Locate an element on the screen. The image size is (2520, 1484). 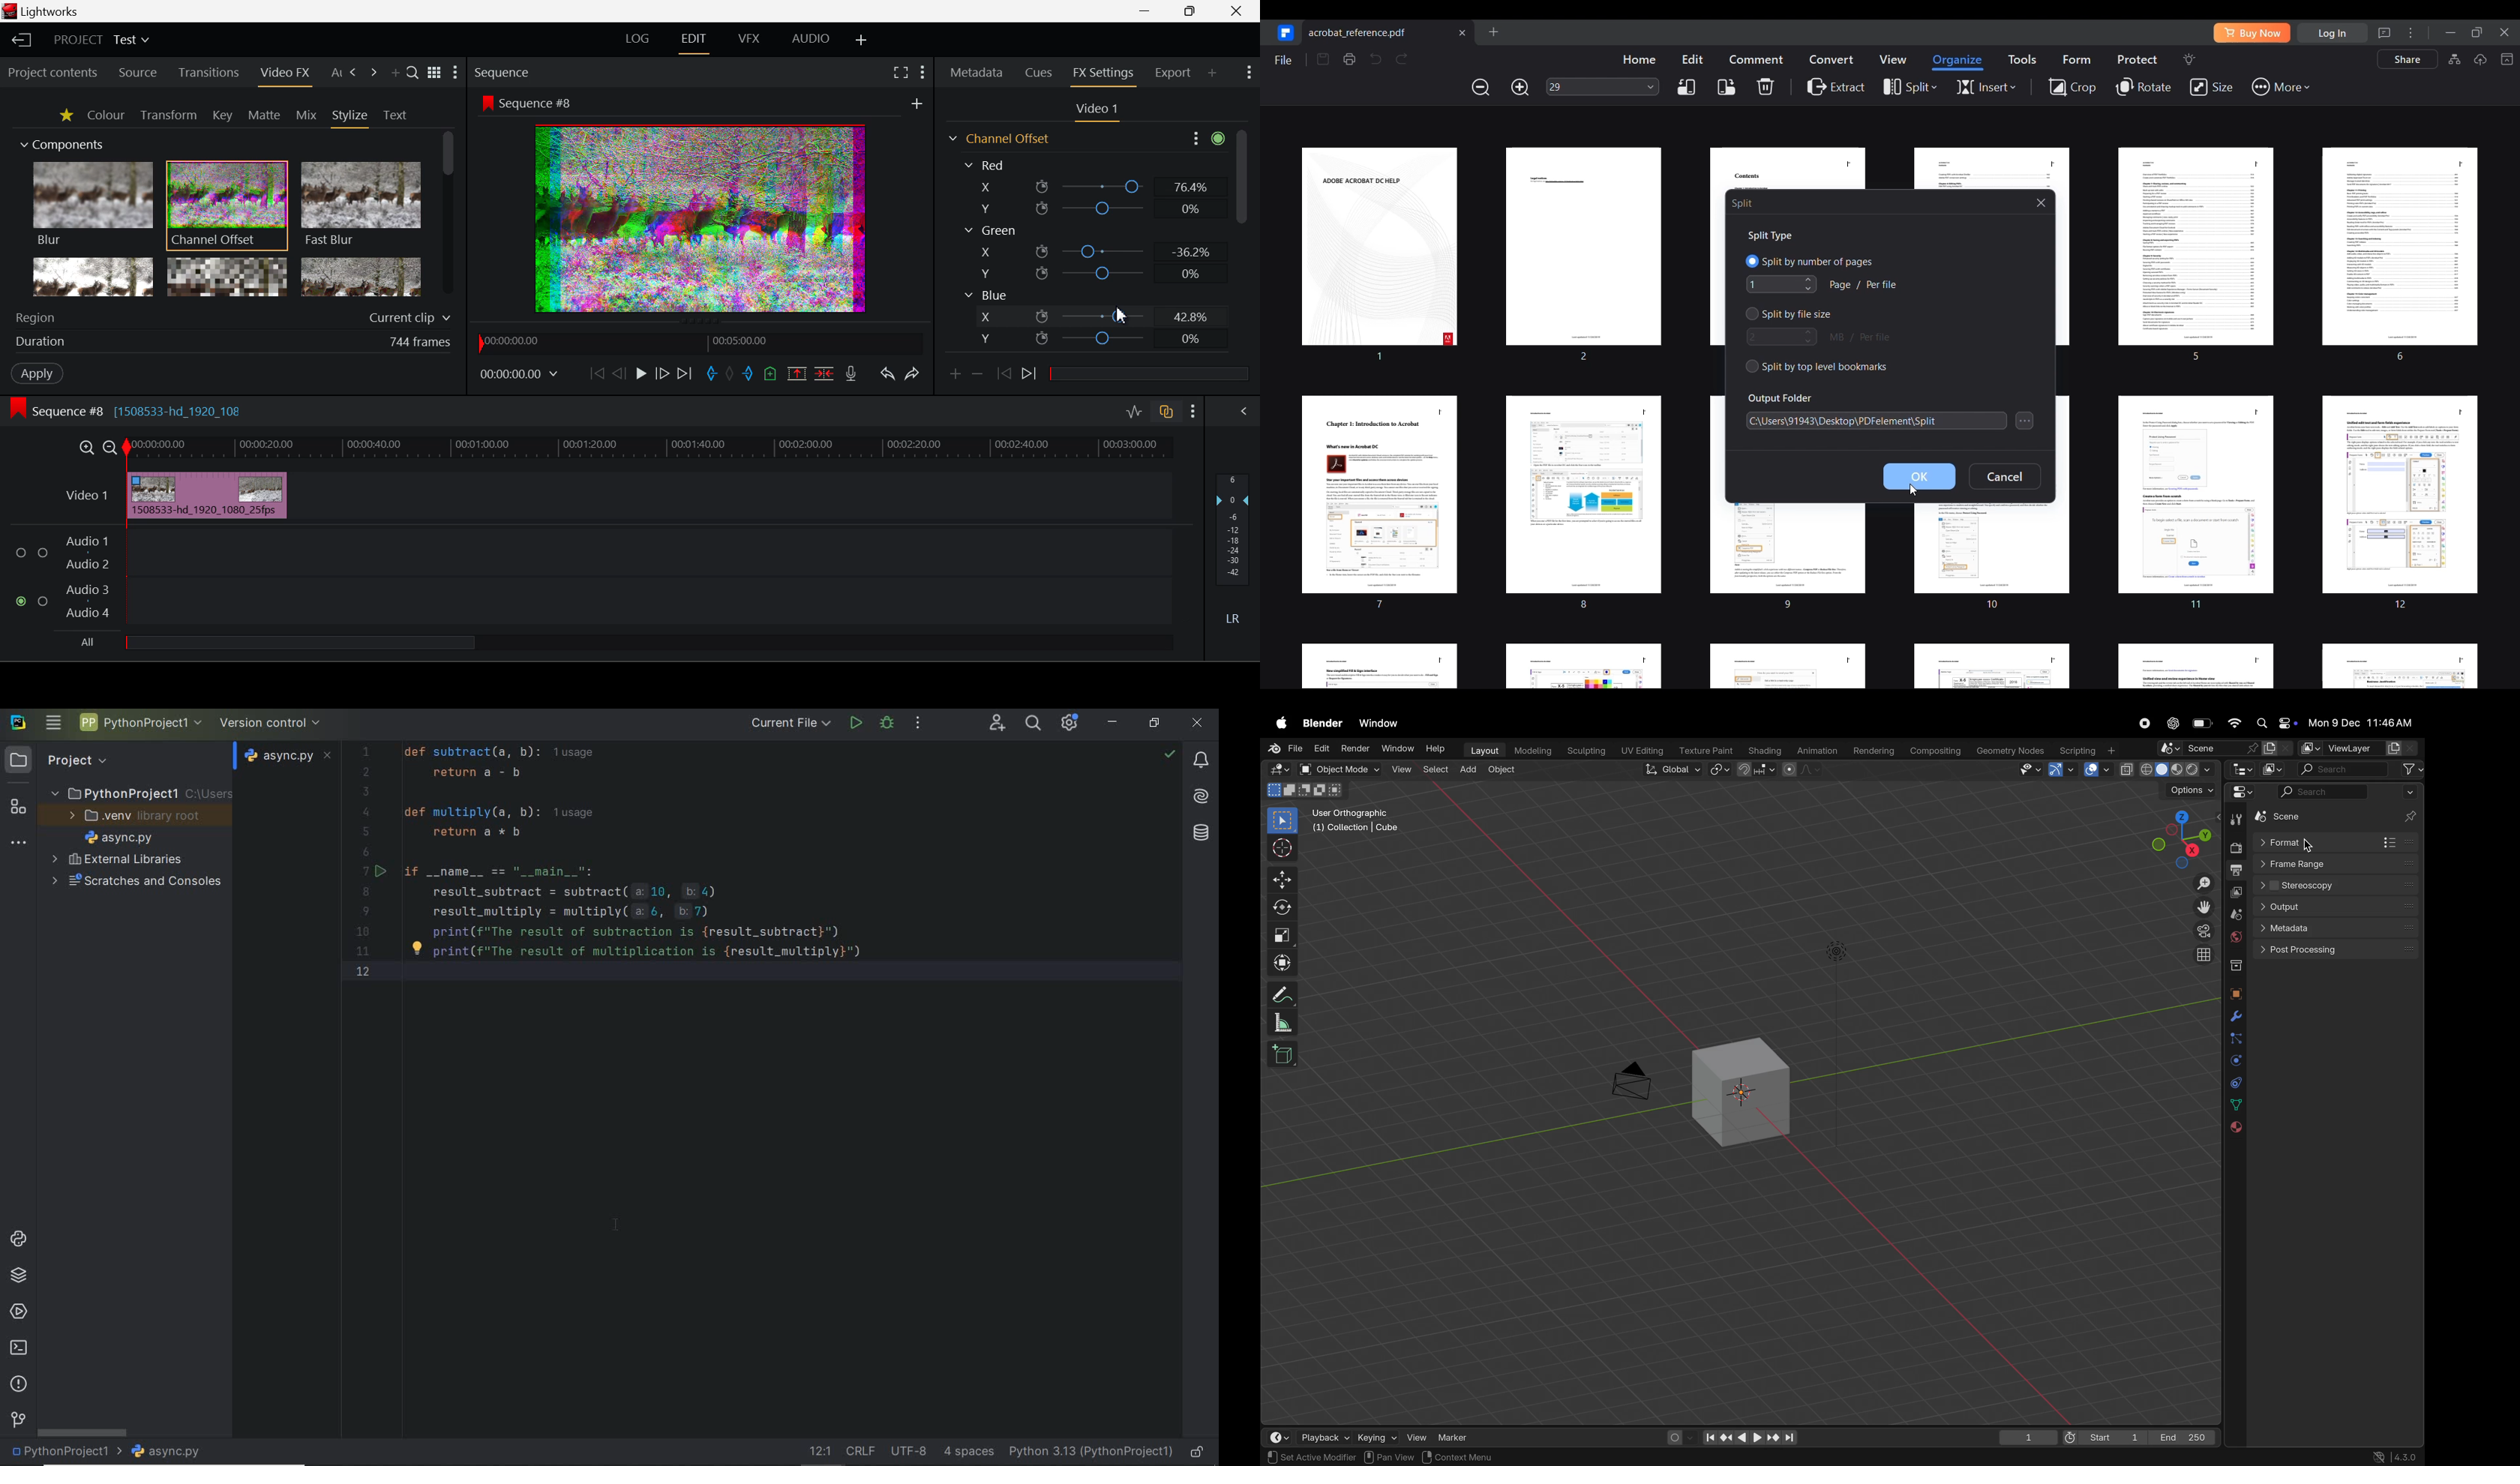
Animation is located at coordinates (1817, 750).